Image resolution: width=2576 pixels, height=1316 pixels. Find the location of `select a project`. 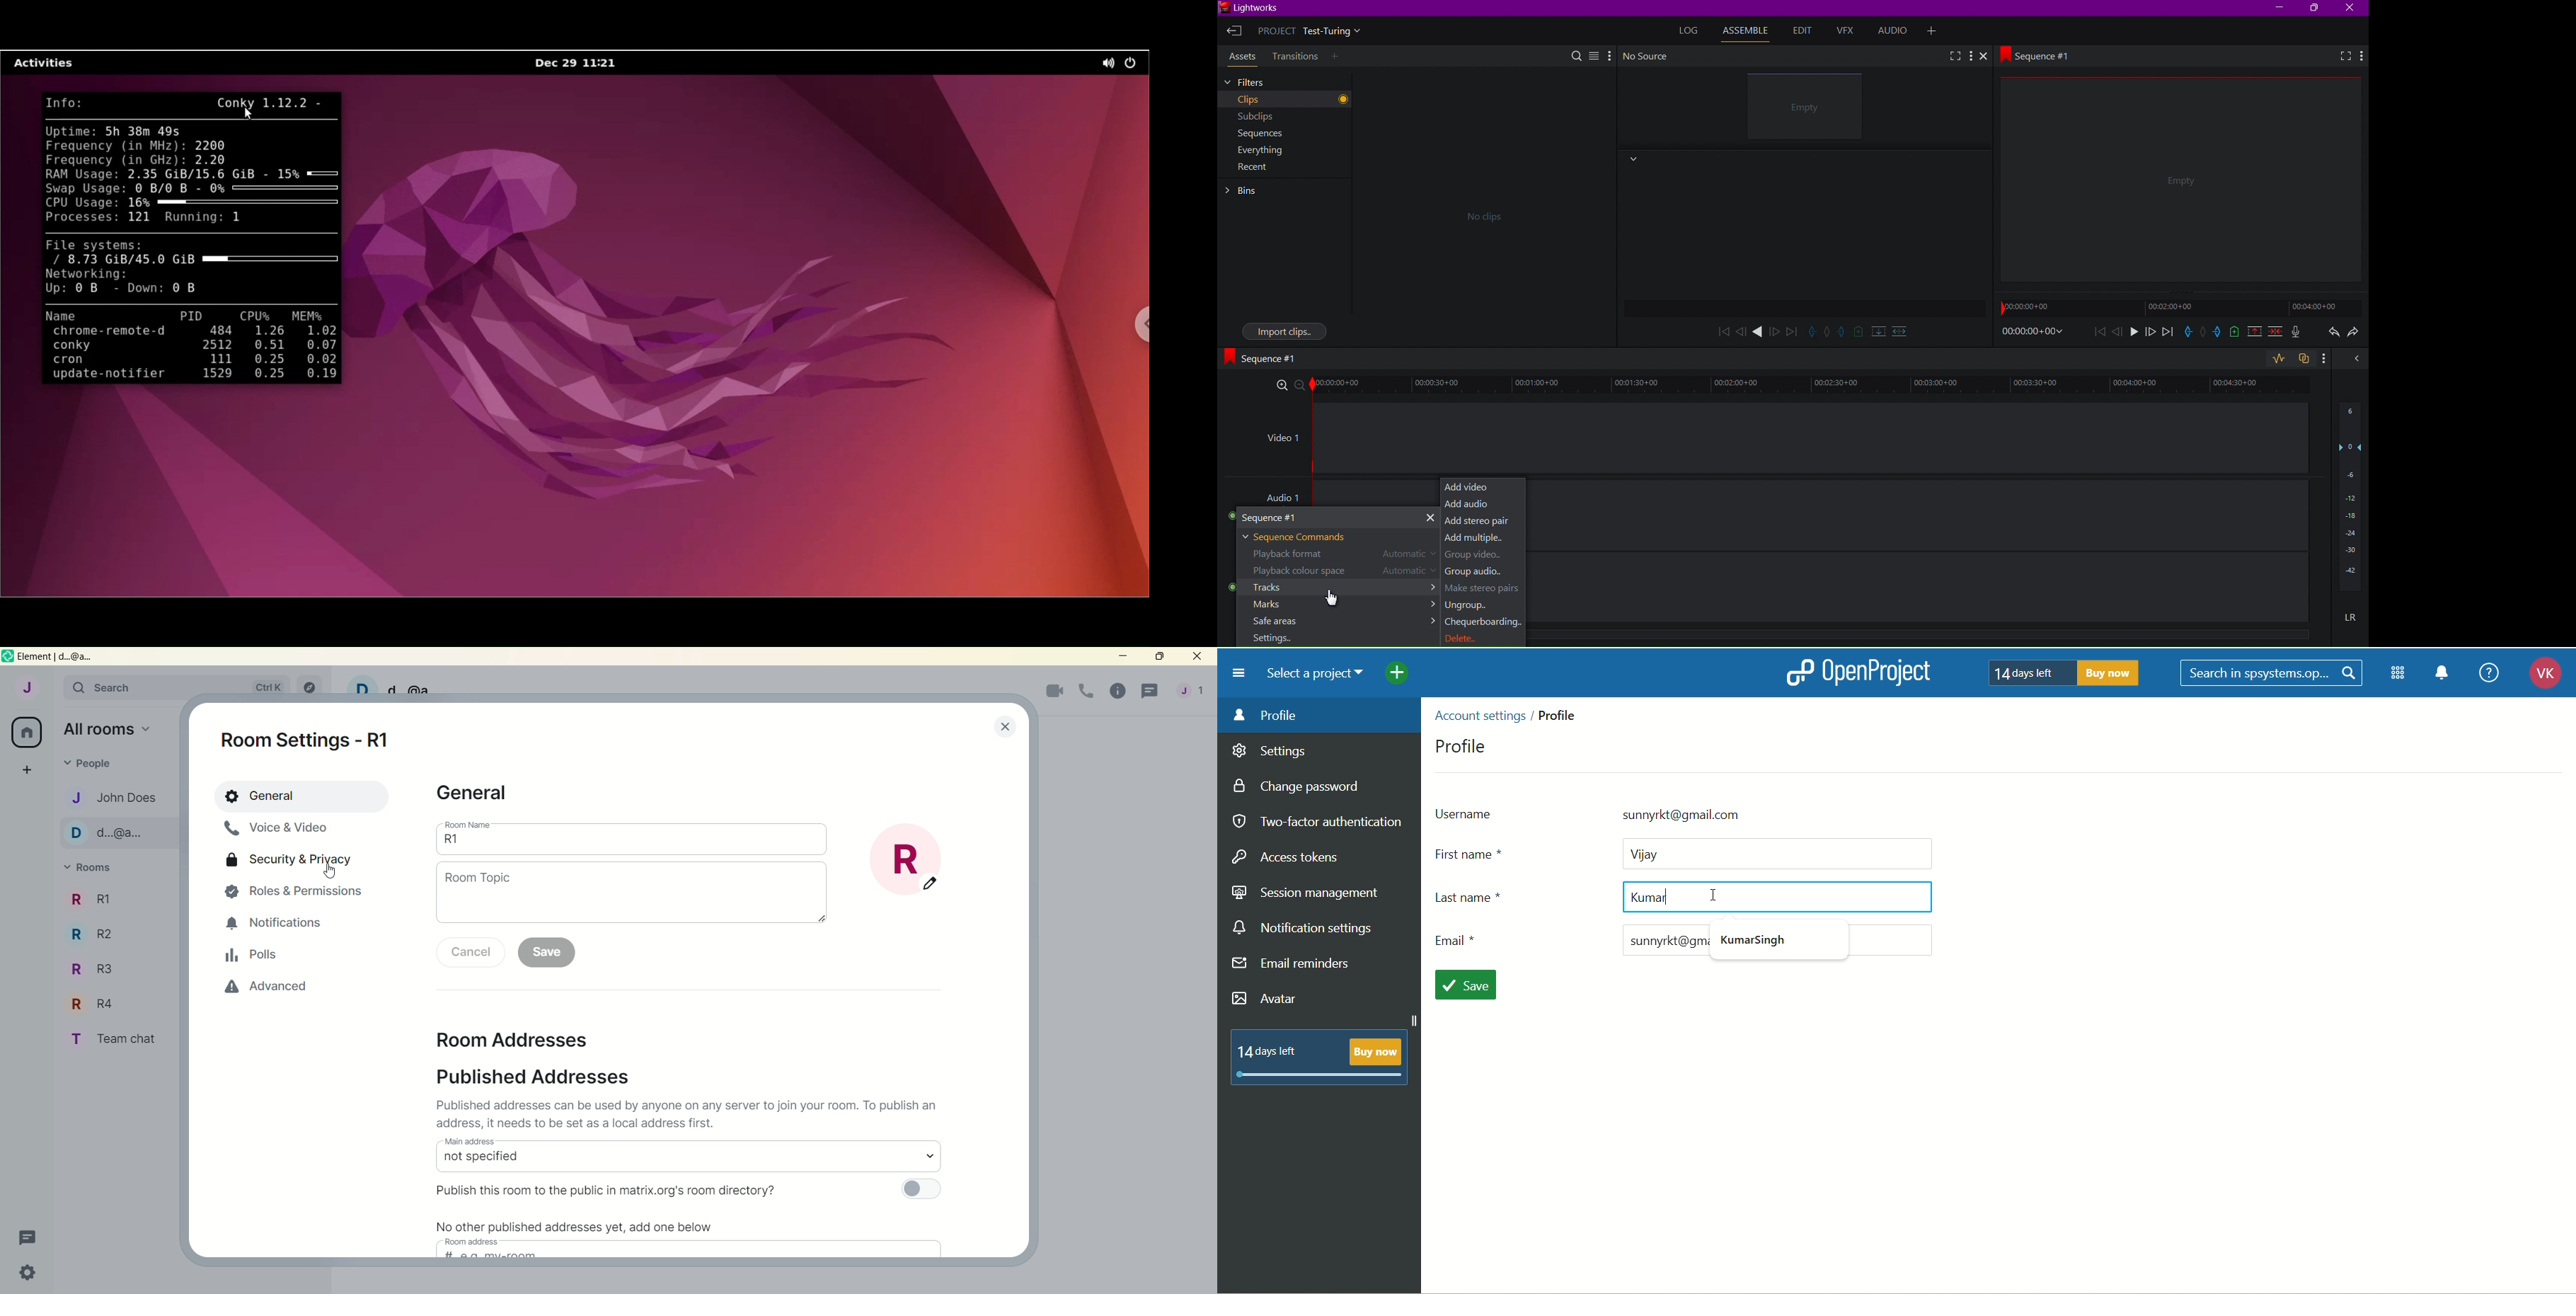

select a project is located at coordinates (1321, 675).